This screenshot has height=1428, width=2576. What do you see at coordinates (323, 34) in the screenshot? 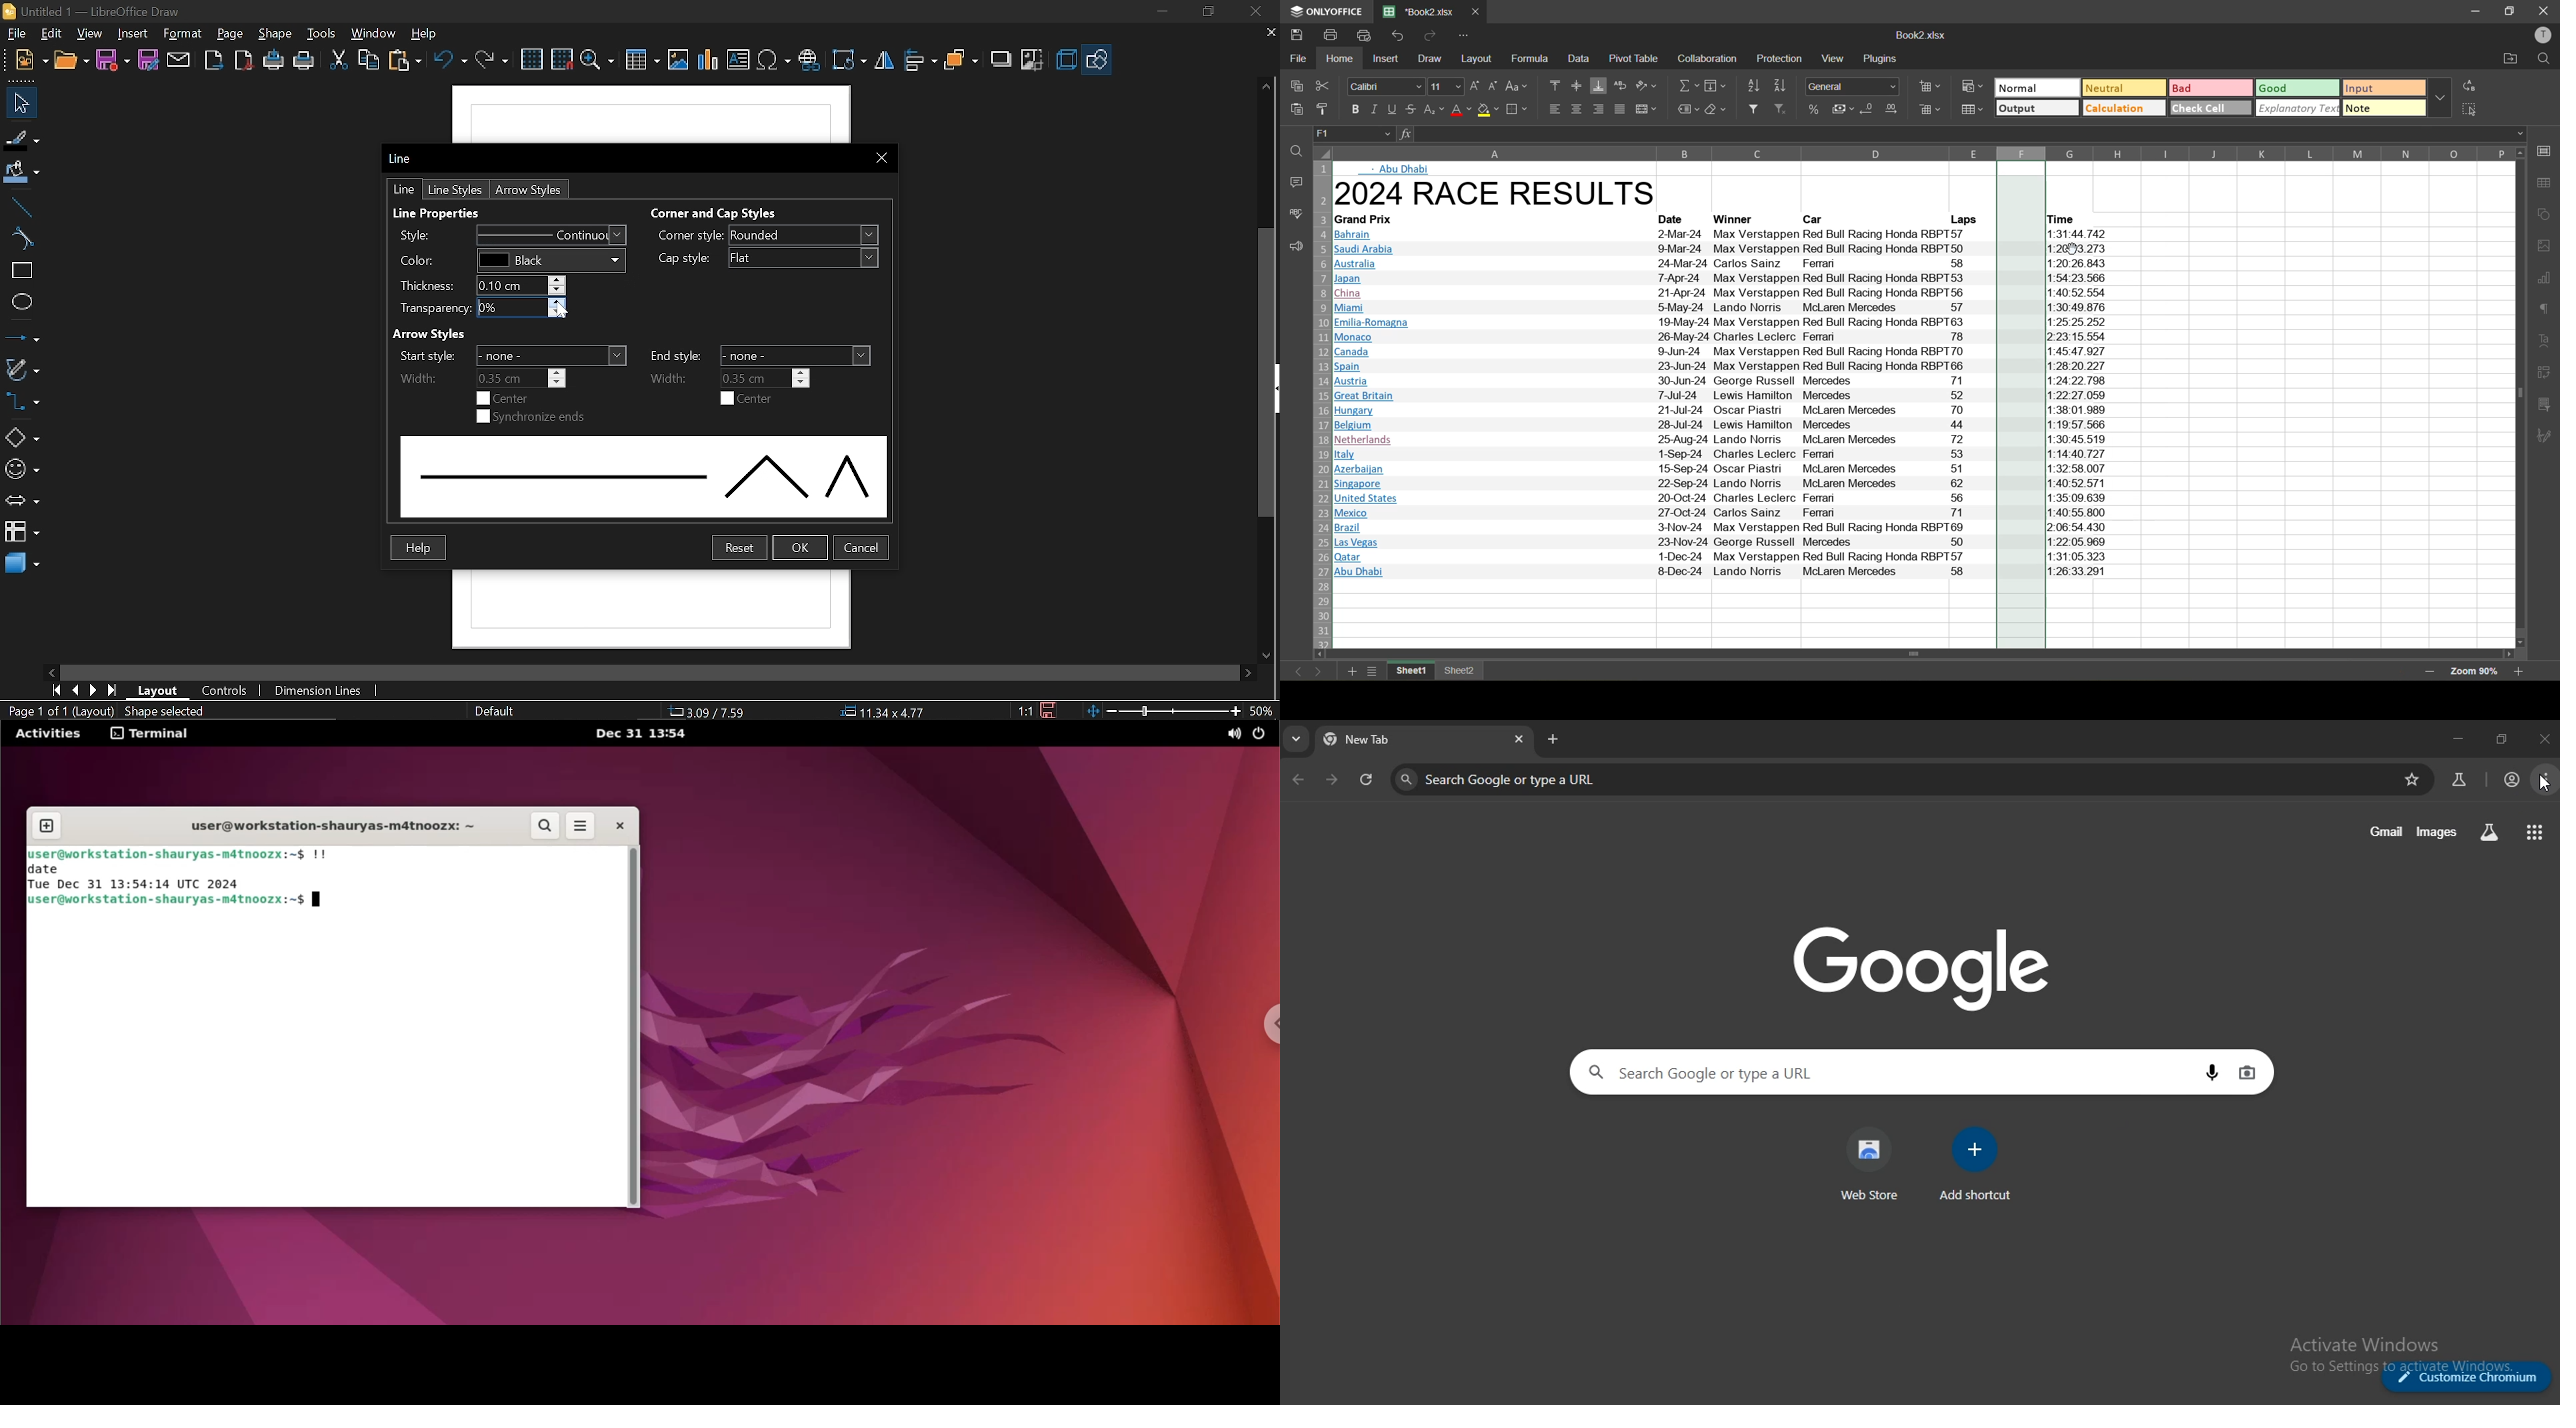
I see `tools` at bounding box center [323, 34].